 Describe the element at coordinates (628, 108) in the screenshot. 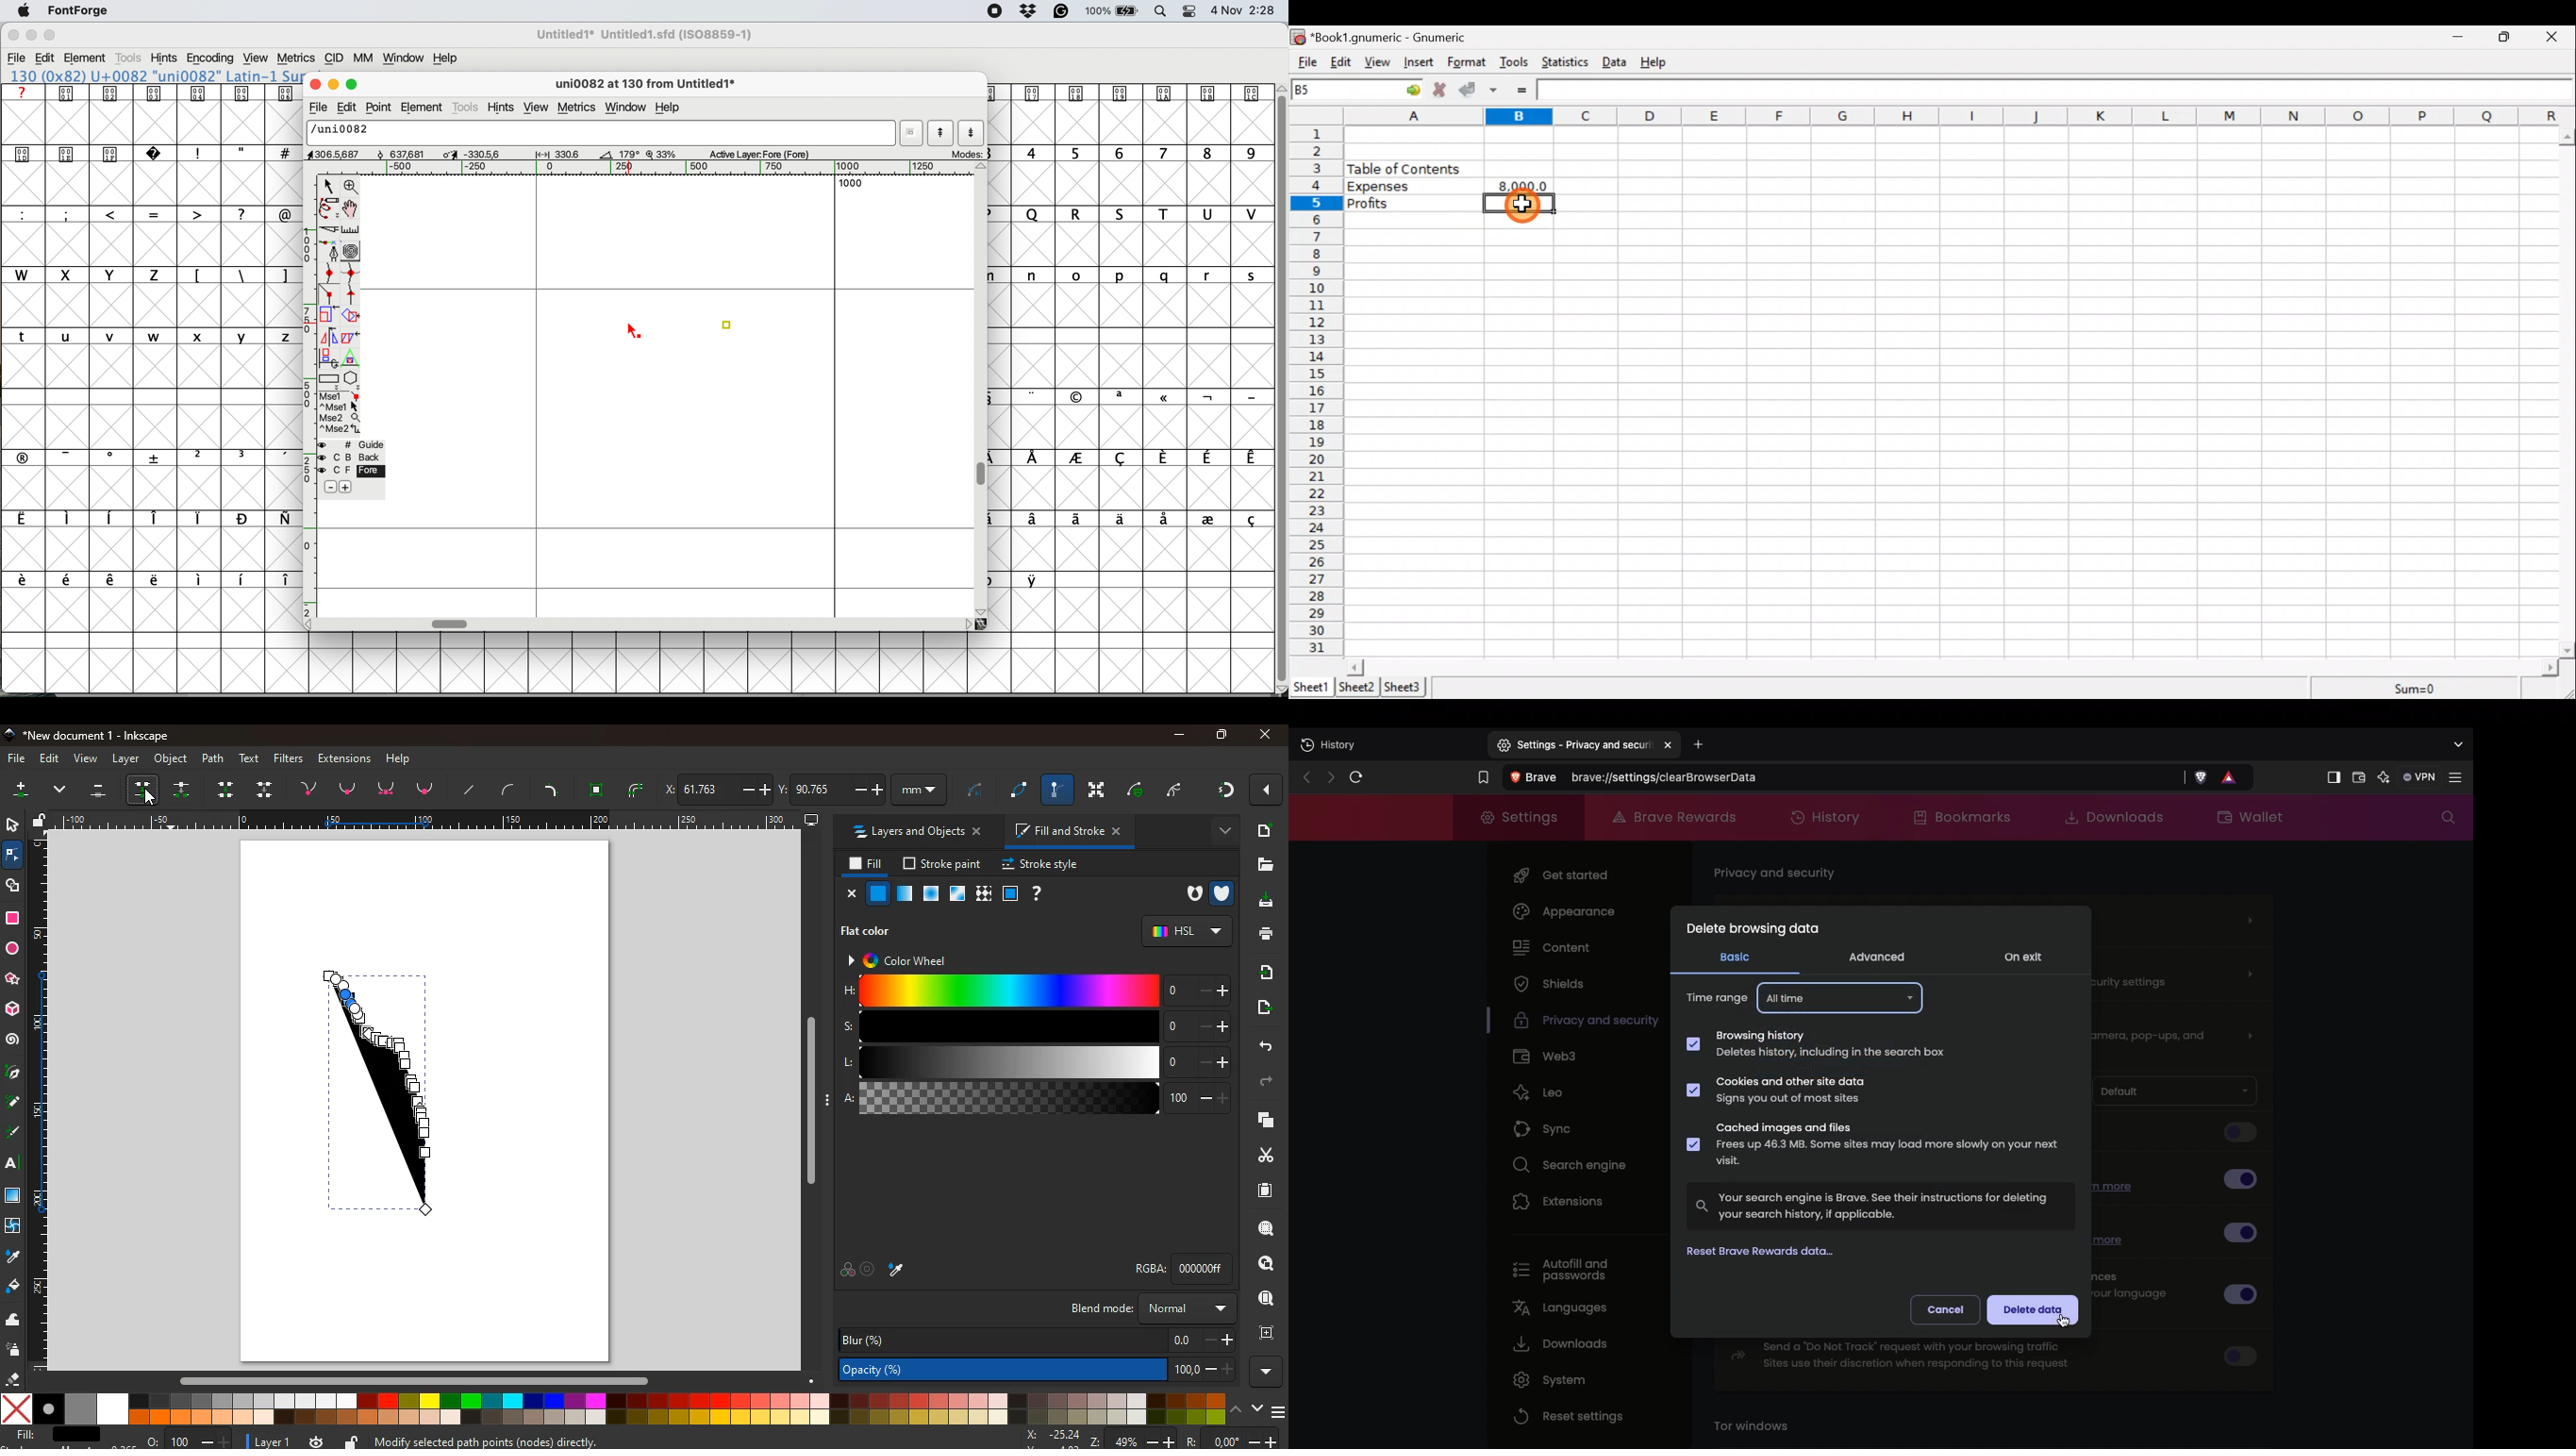

I see `window` at that location.